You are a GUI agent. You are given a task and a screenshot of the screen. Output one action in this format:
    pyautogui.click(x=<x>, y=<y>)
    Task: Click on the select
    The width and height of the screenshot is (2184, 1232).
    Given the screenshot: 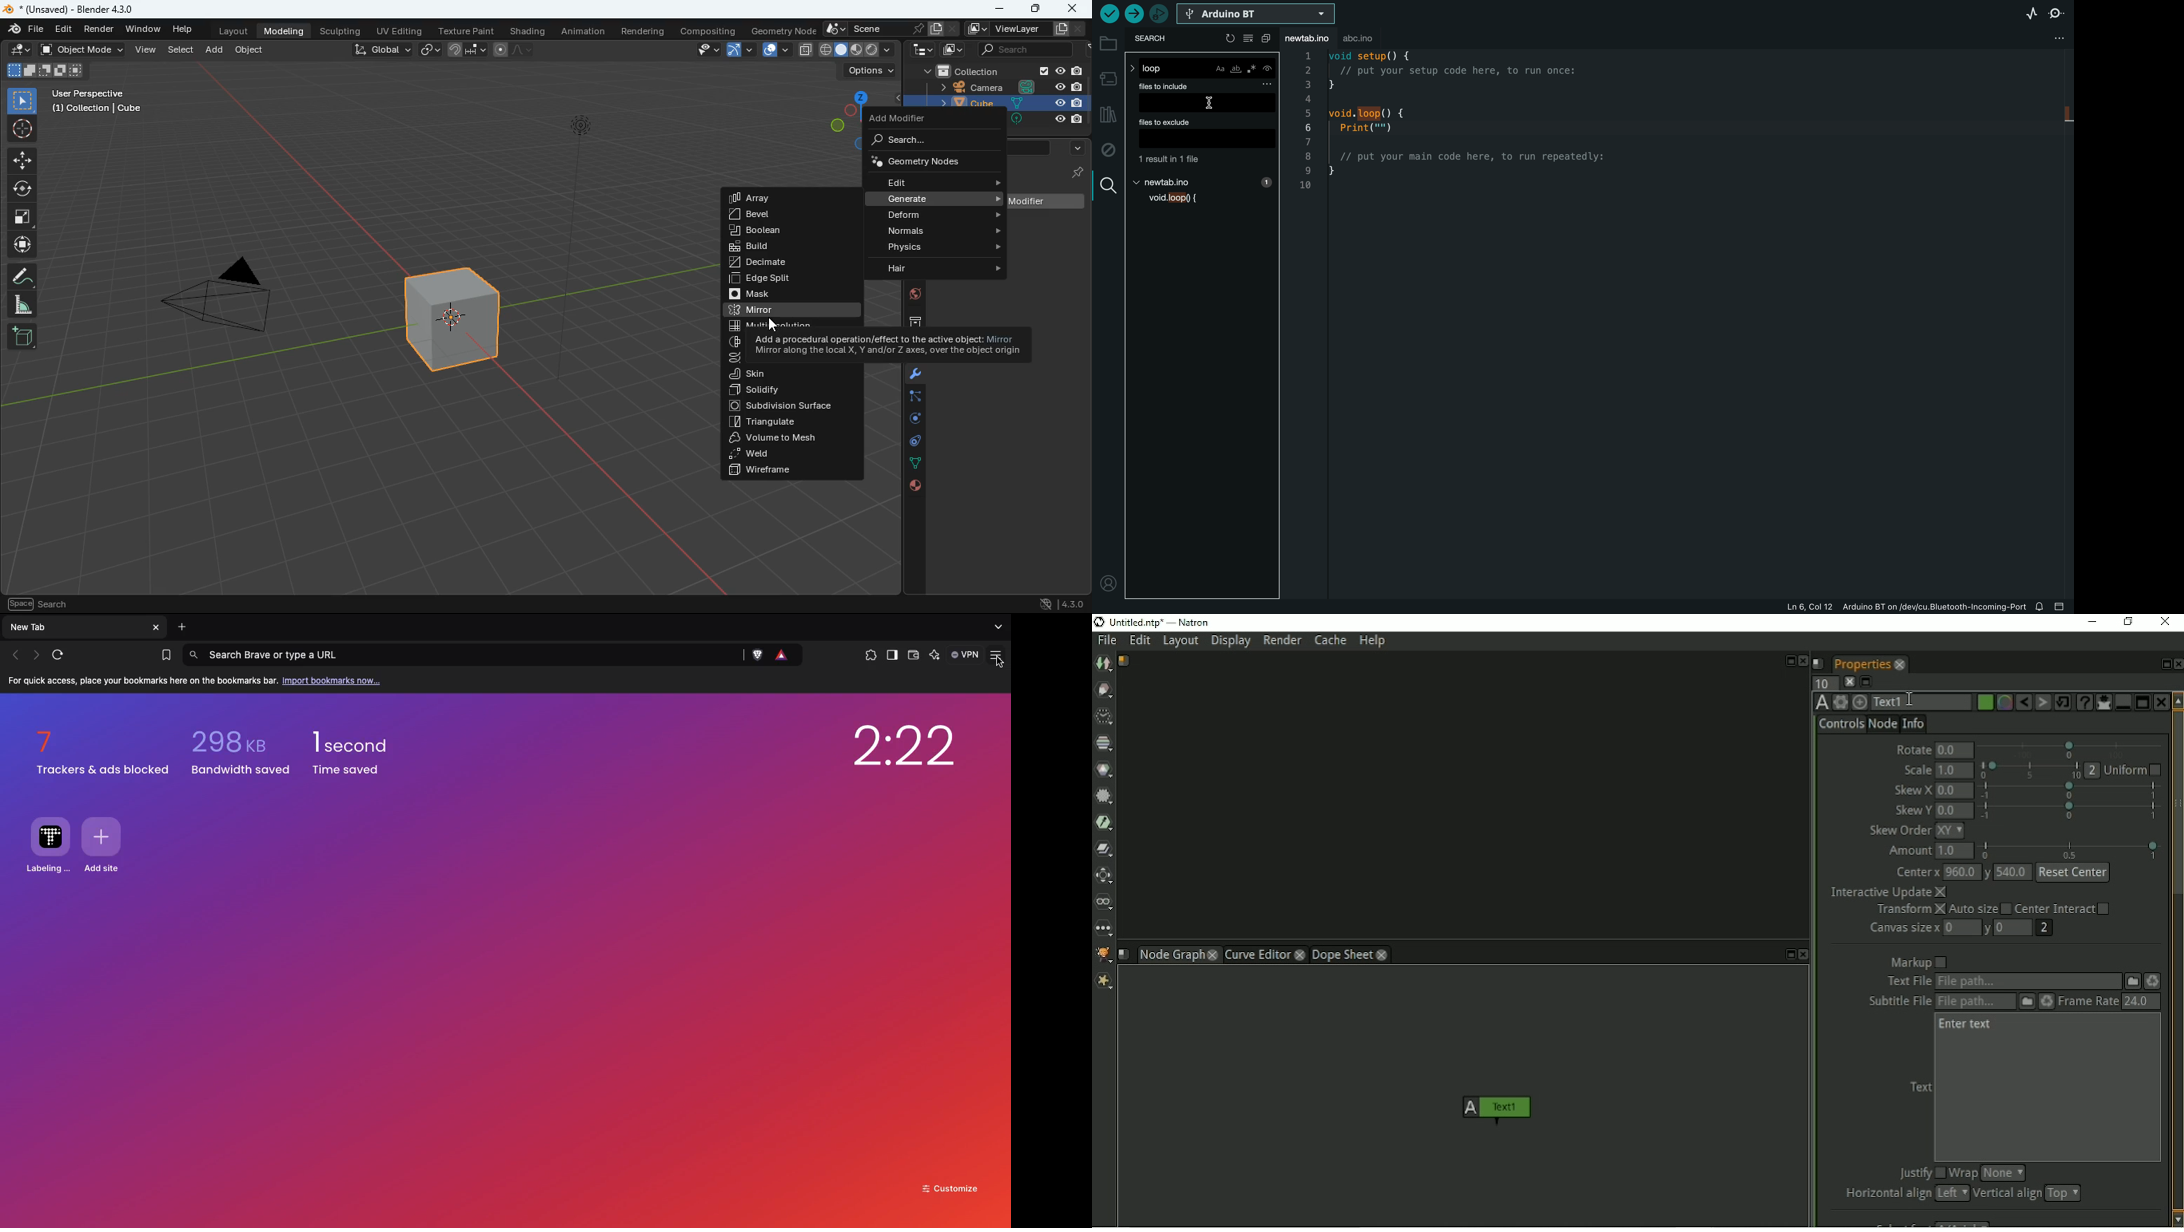 What is the action you would take?
    pyautogui.click(x=21, y=101)
    